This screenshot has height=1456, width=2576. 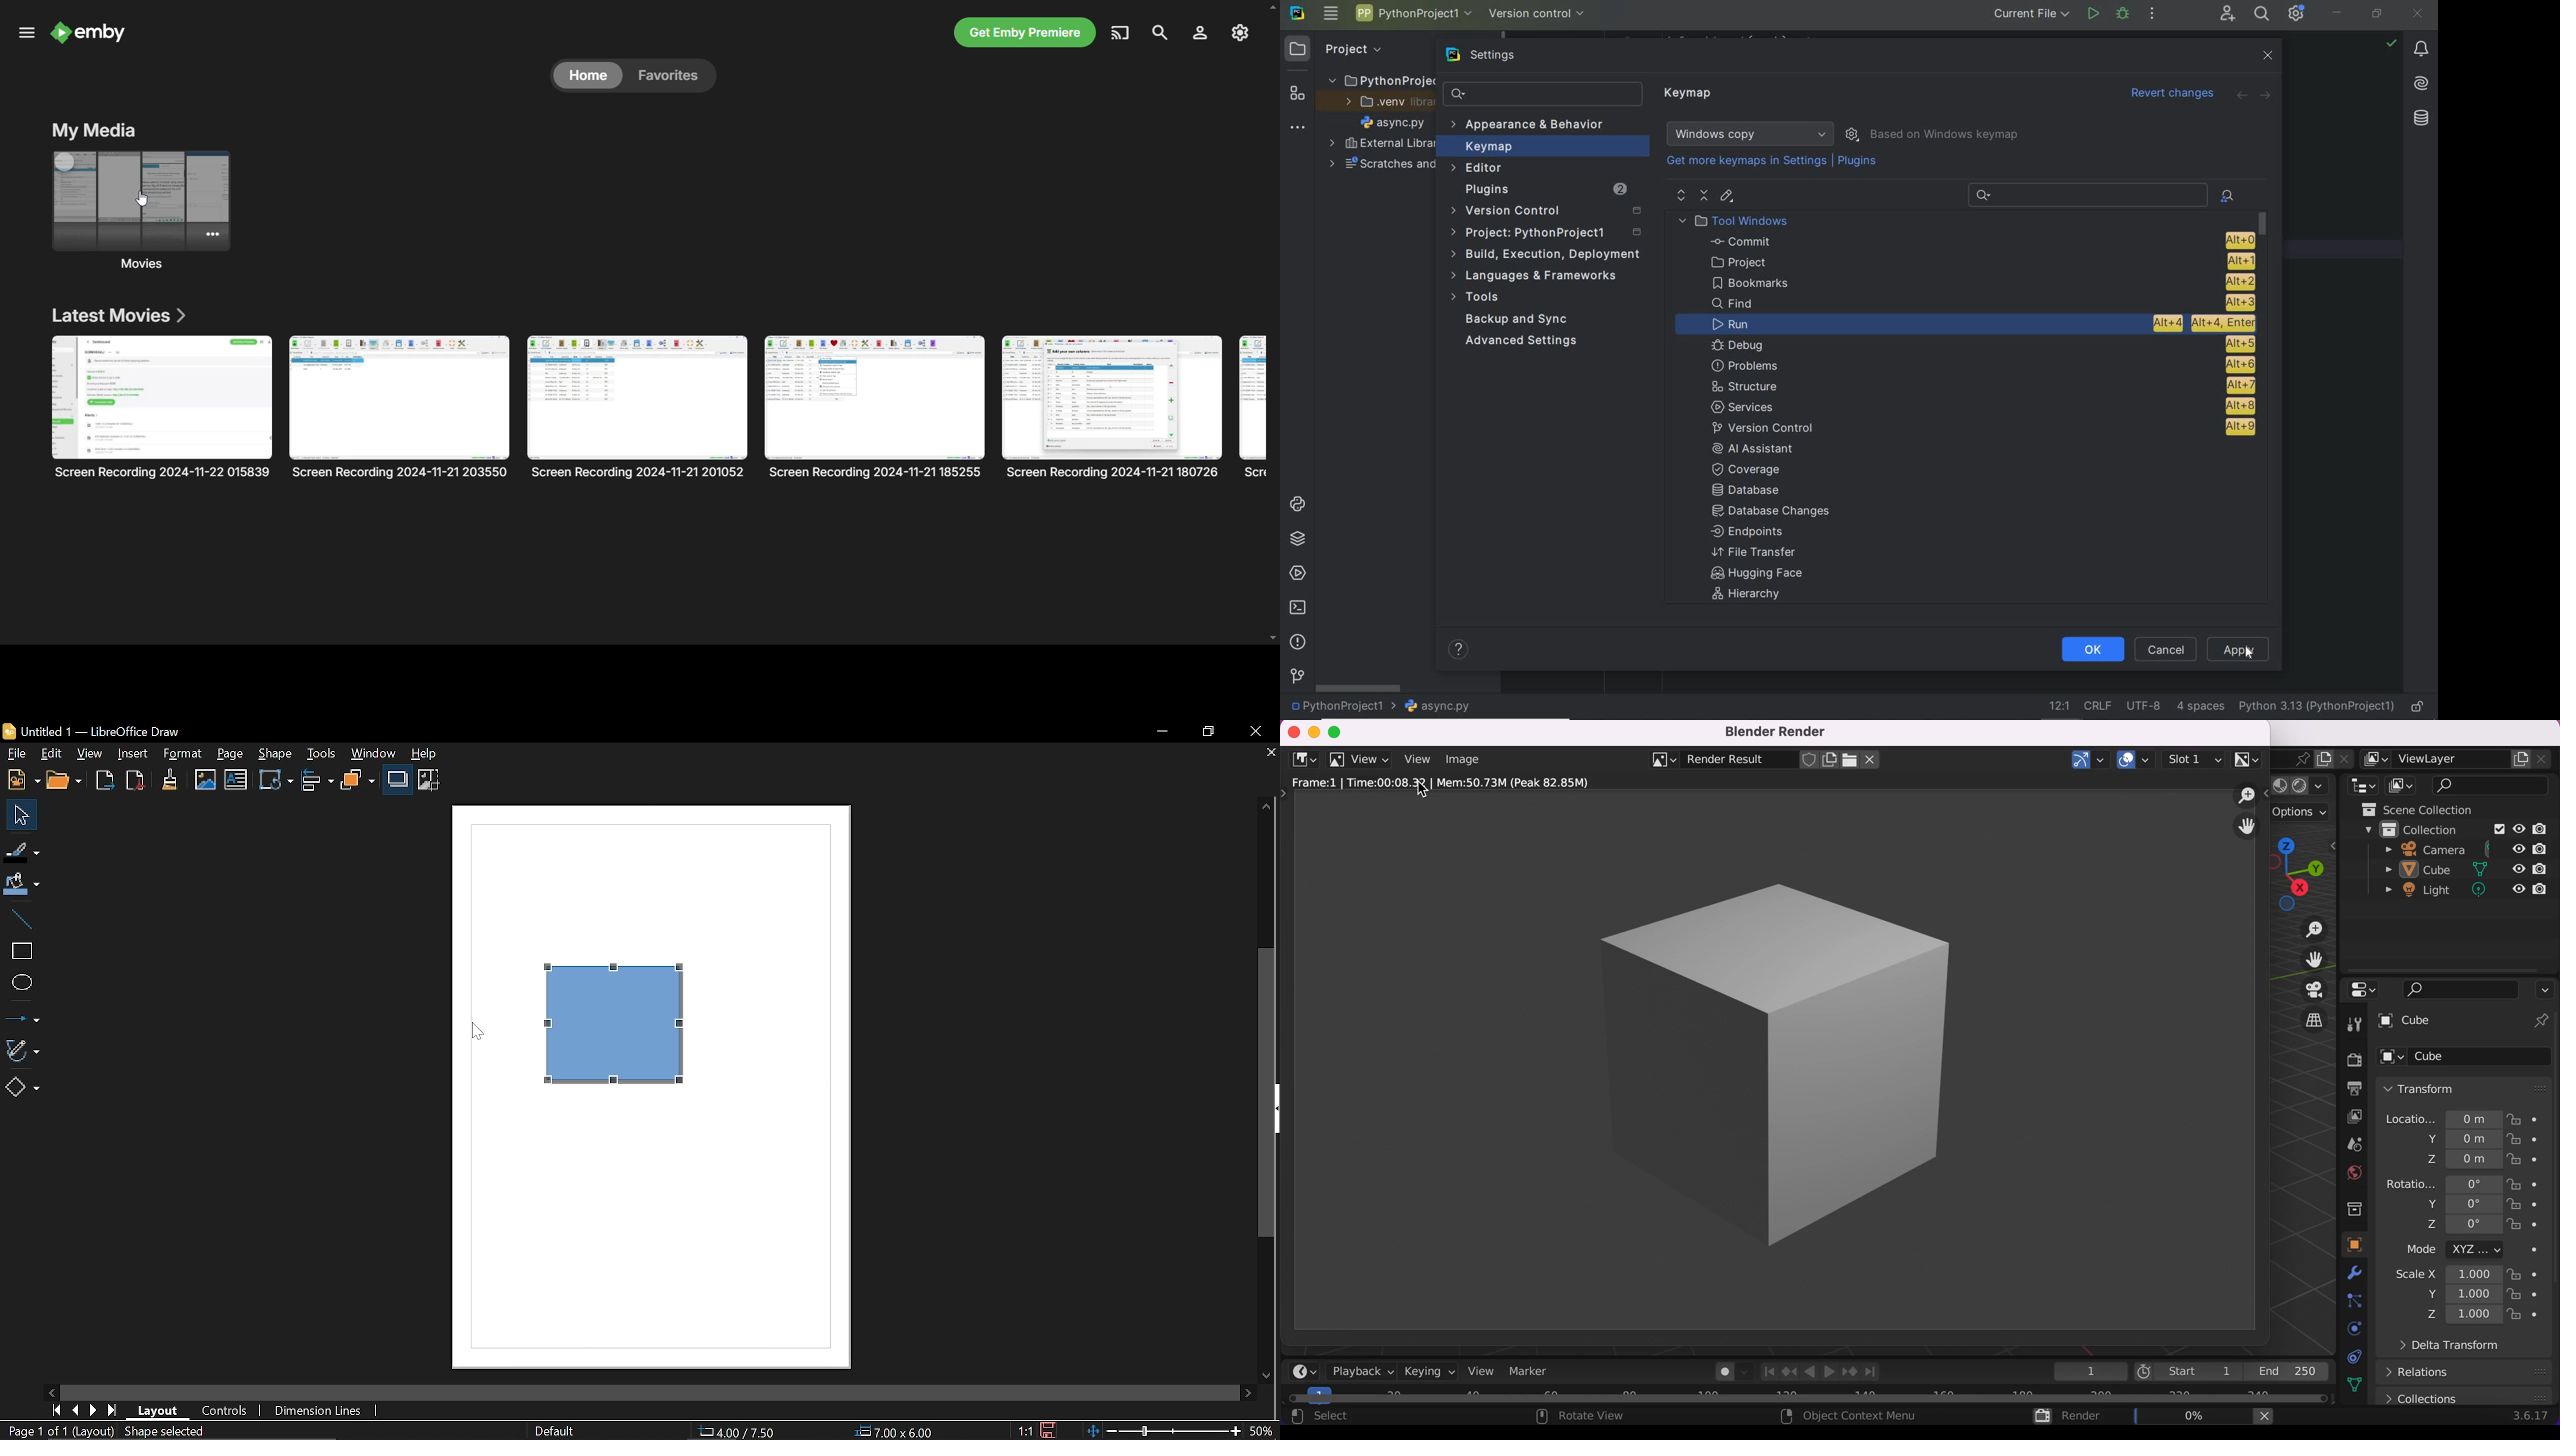 I want to click on Align, so click(x=315, y=781).